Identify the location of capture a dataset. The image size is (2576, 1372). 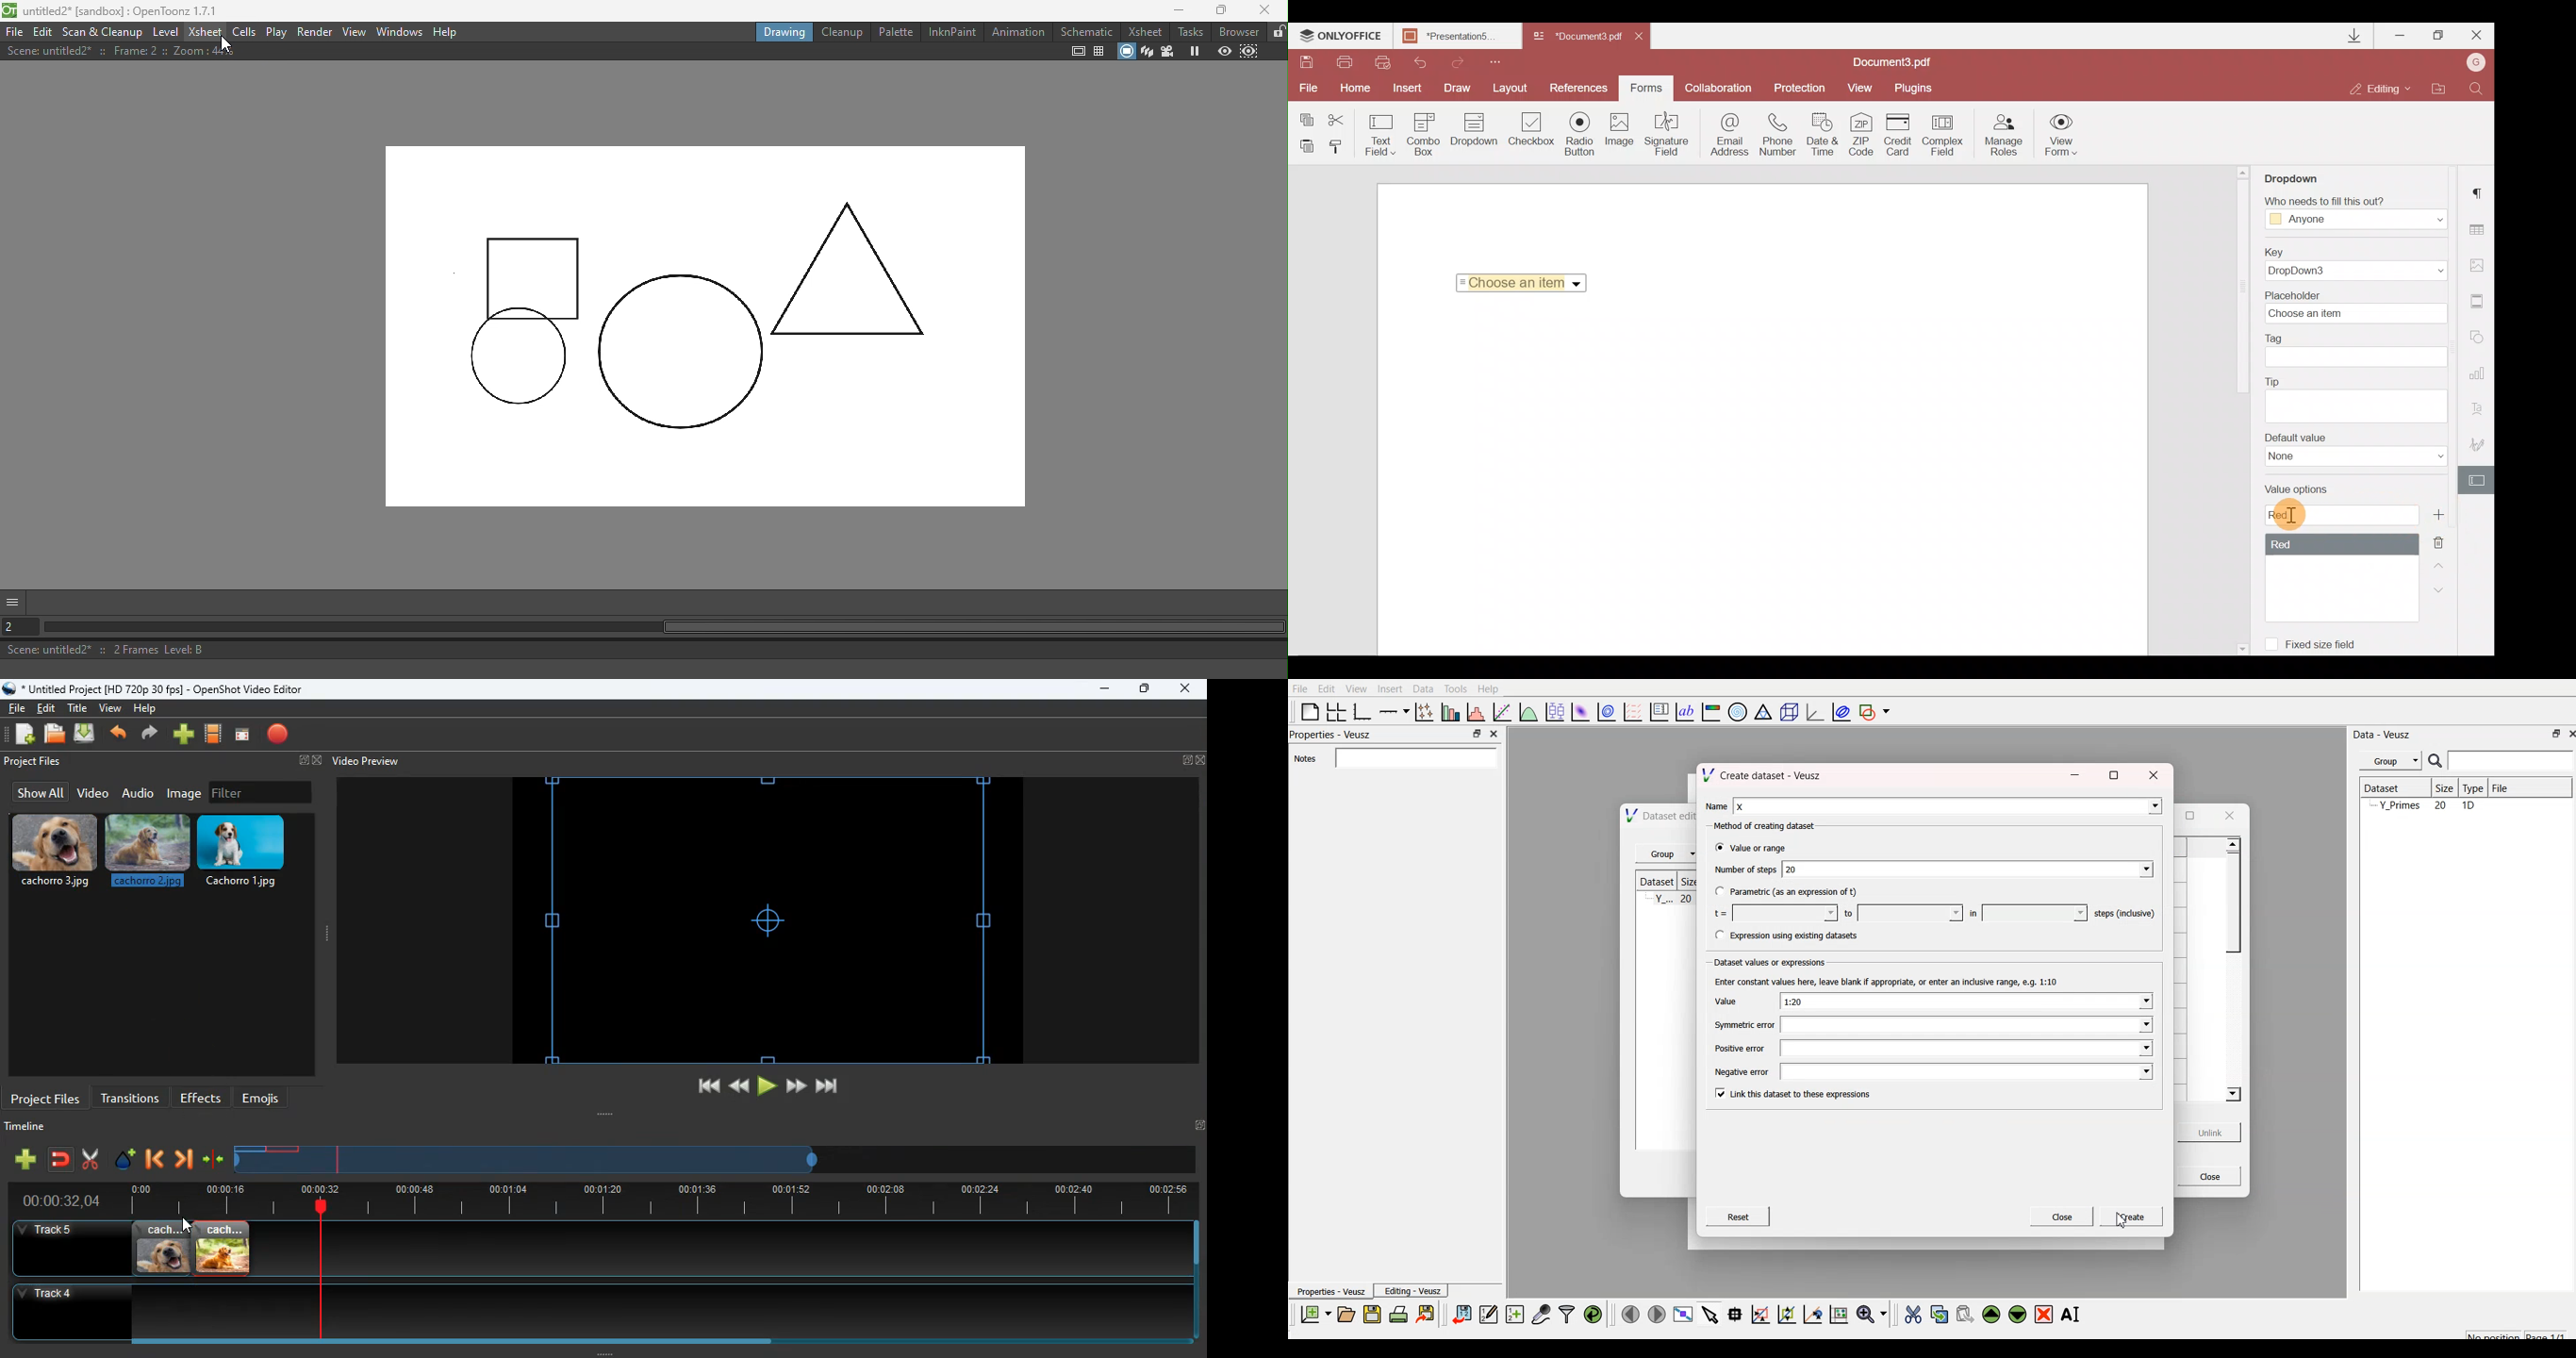
(1540, 1314).